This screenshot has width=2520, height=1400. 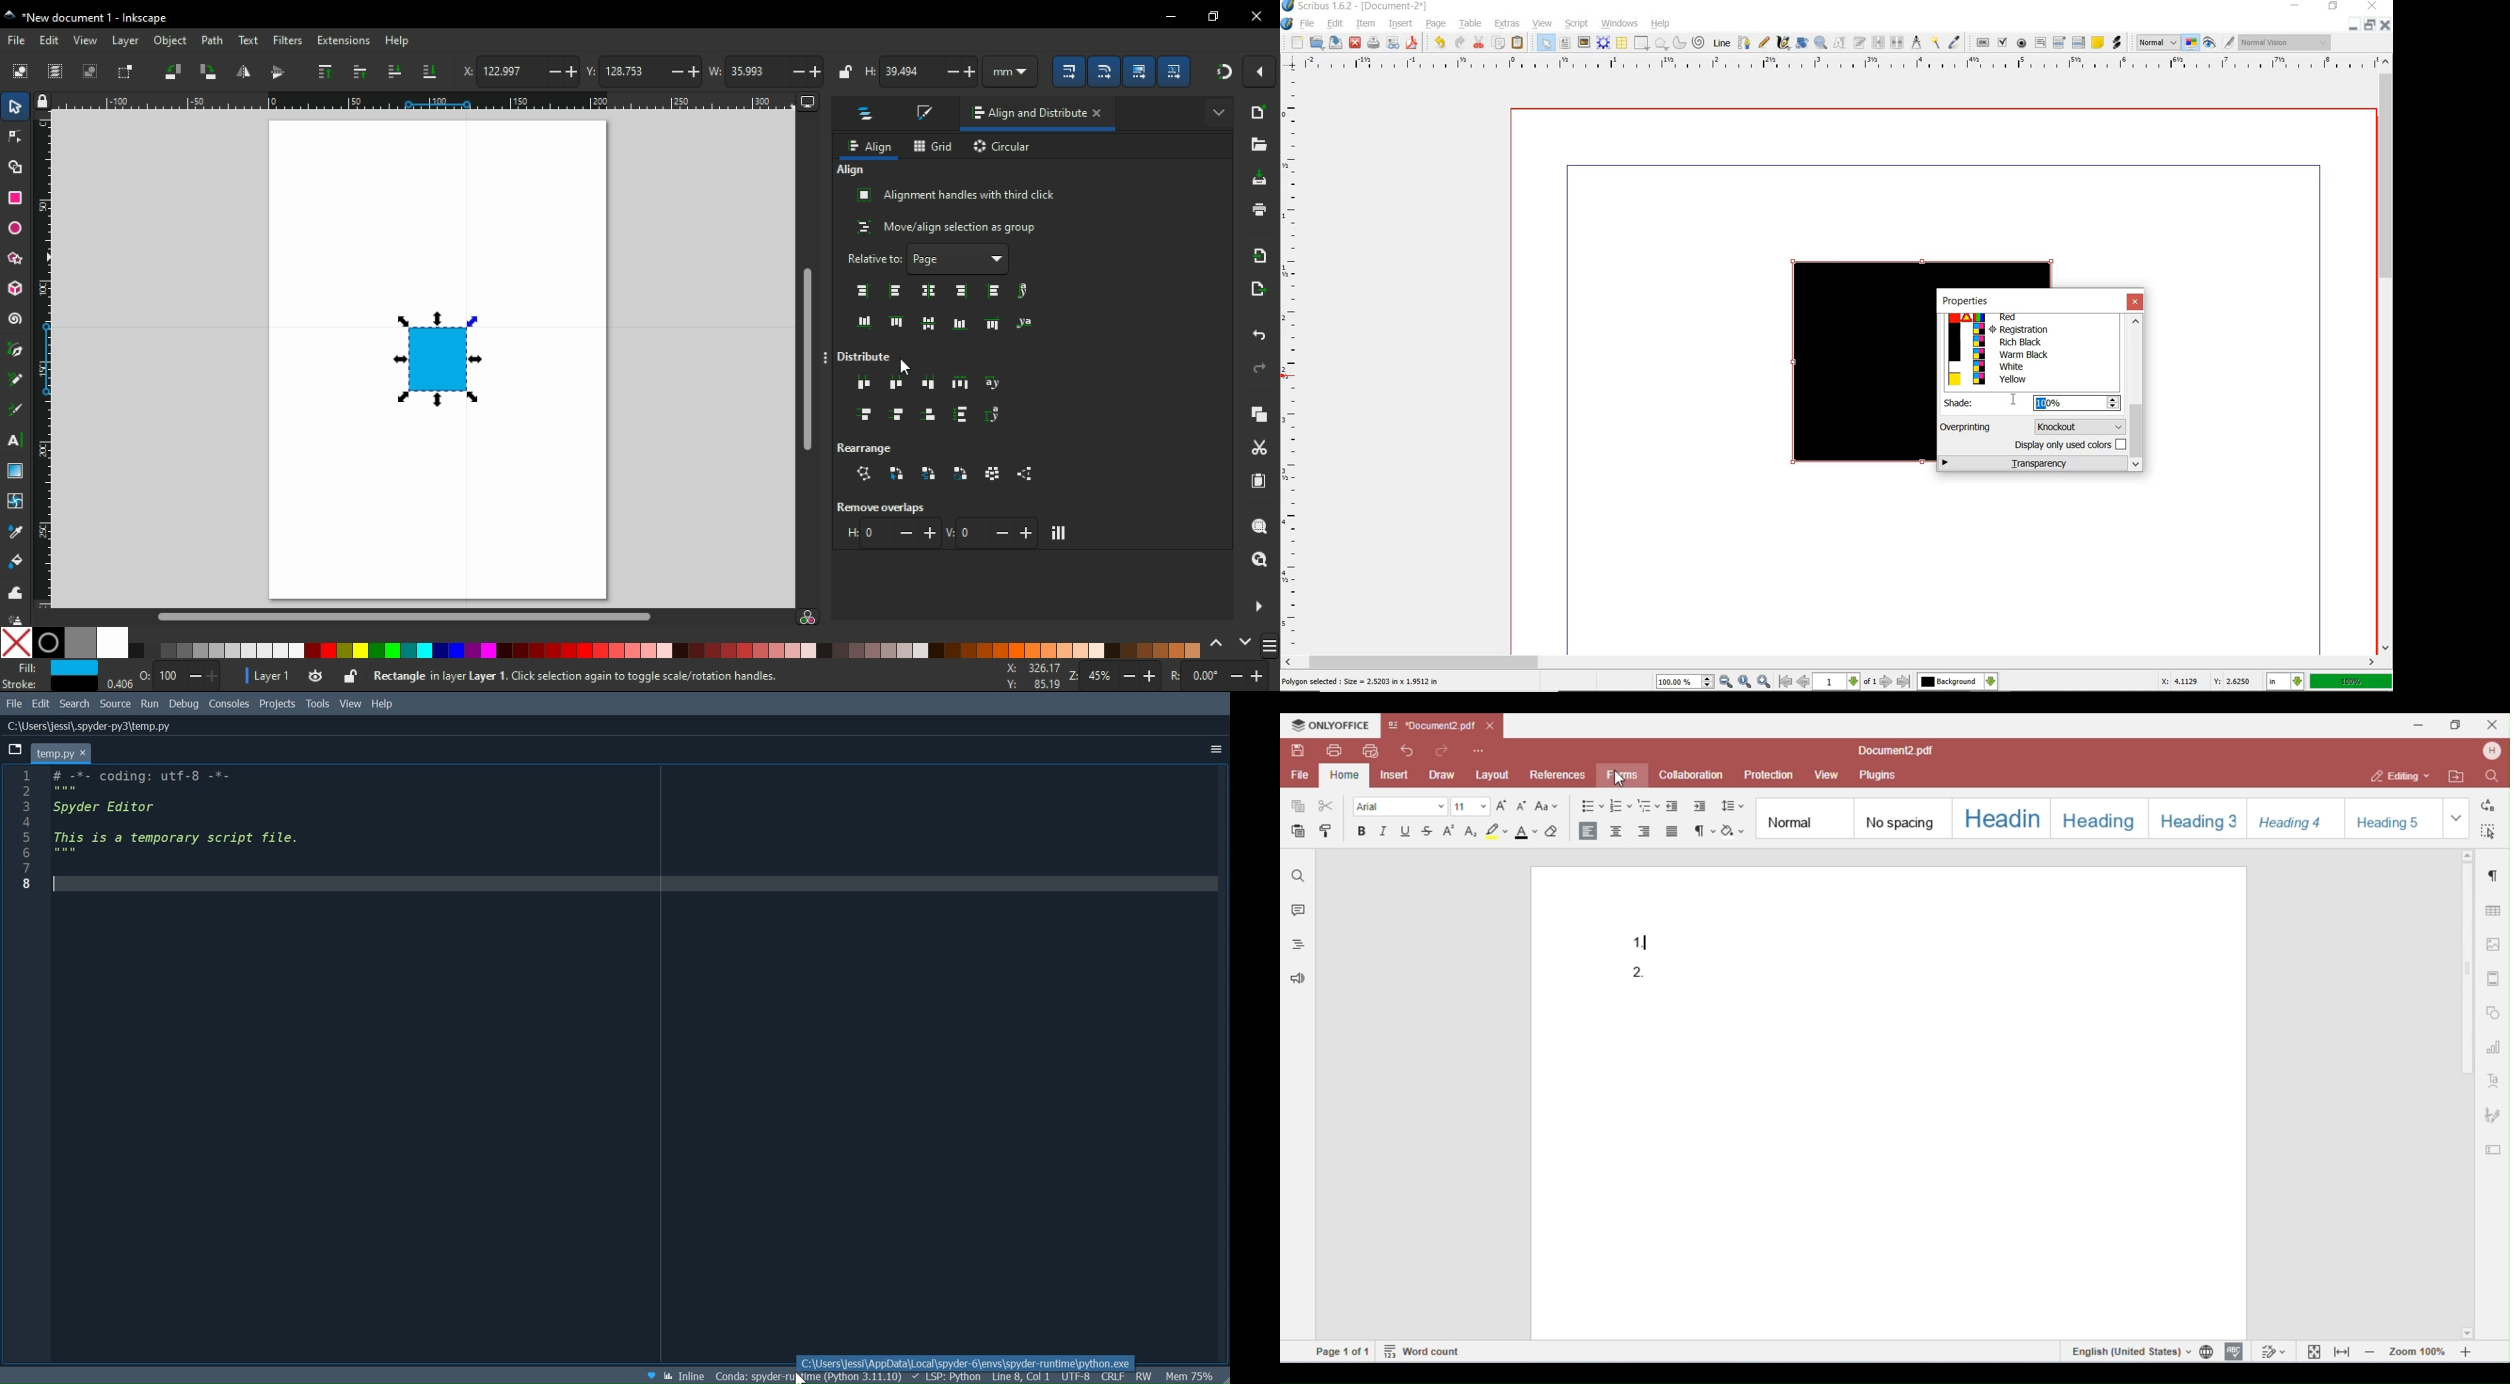 What do you see at coordinates (1356, 7) in the screenshot?
I see `Scribus 1.6.2 - [Document-2*]` at bounding box center [1356, 7].